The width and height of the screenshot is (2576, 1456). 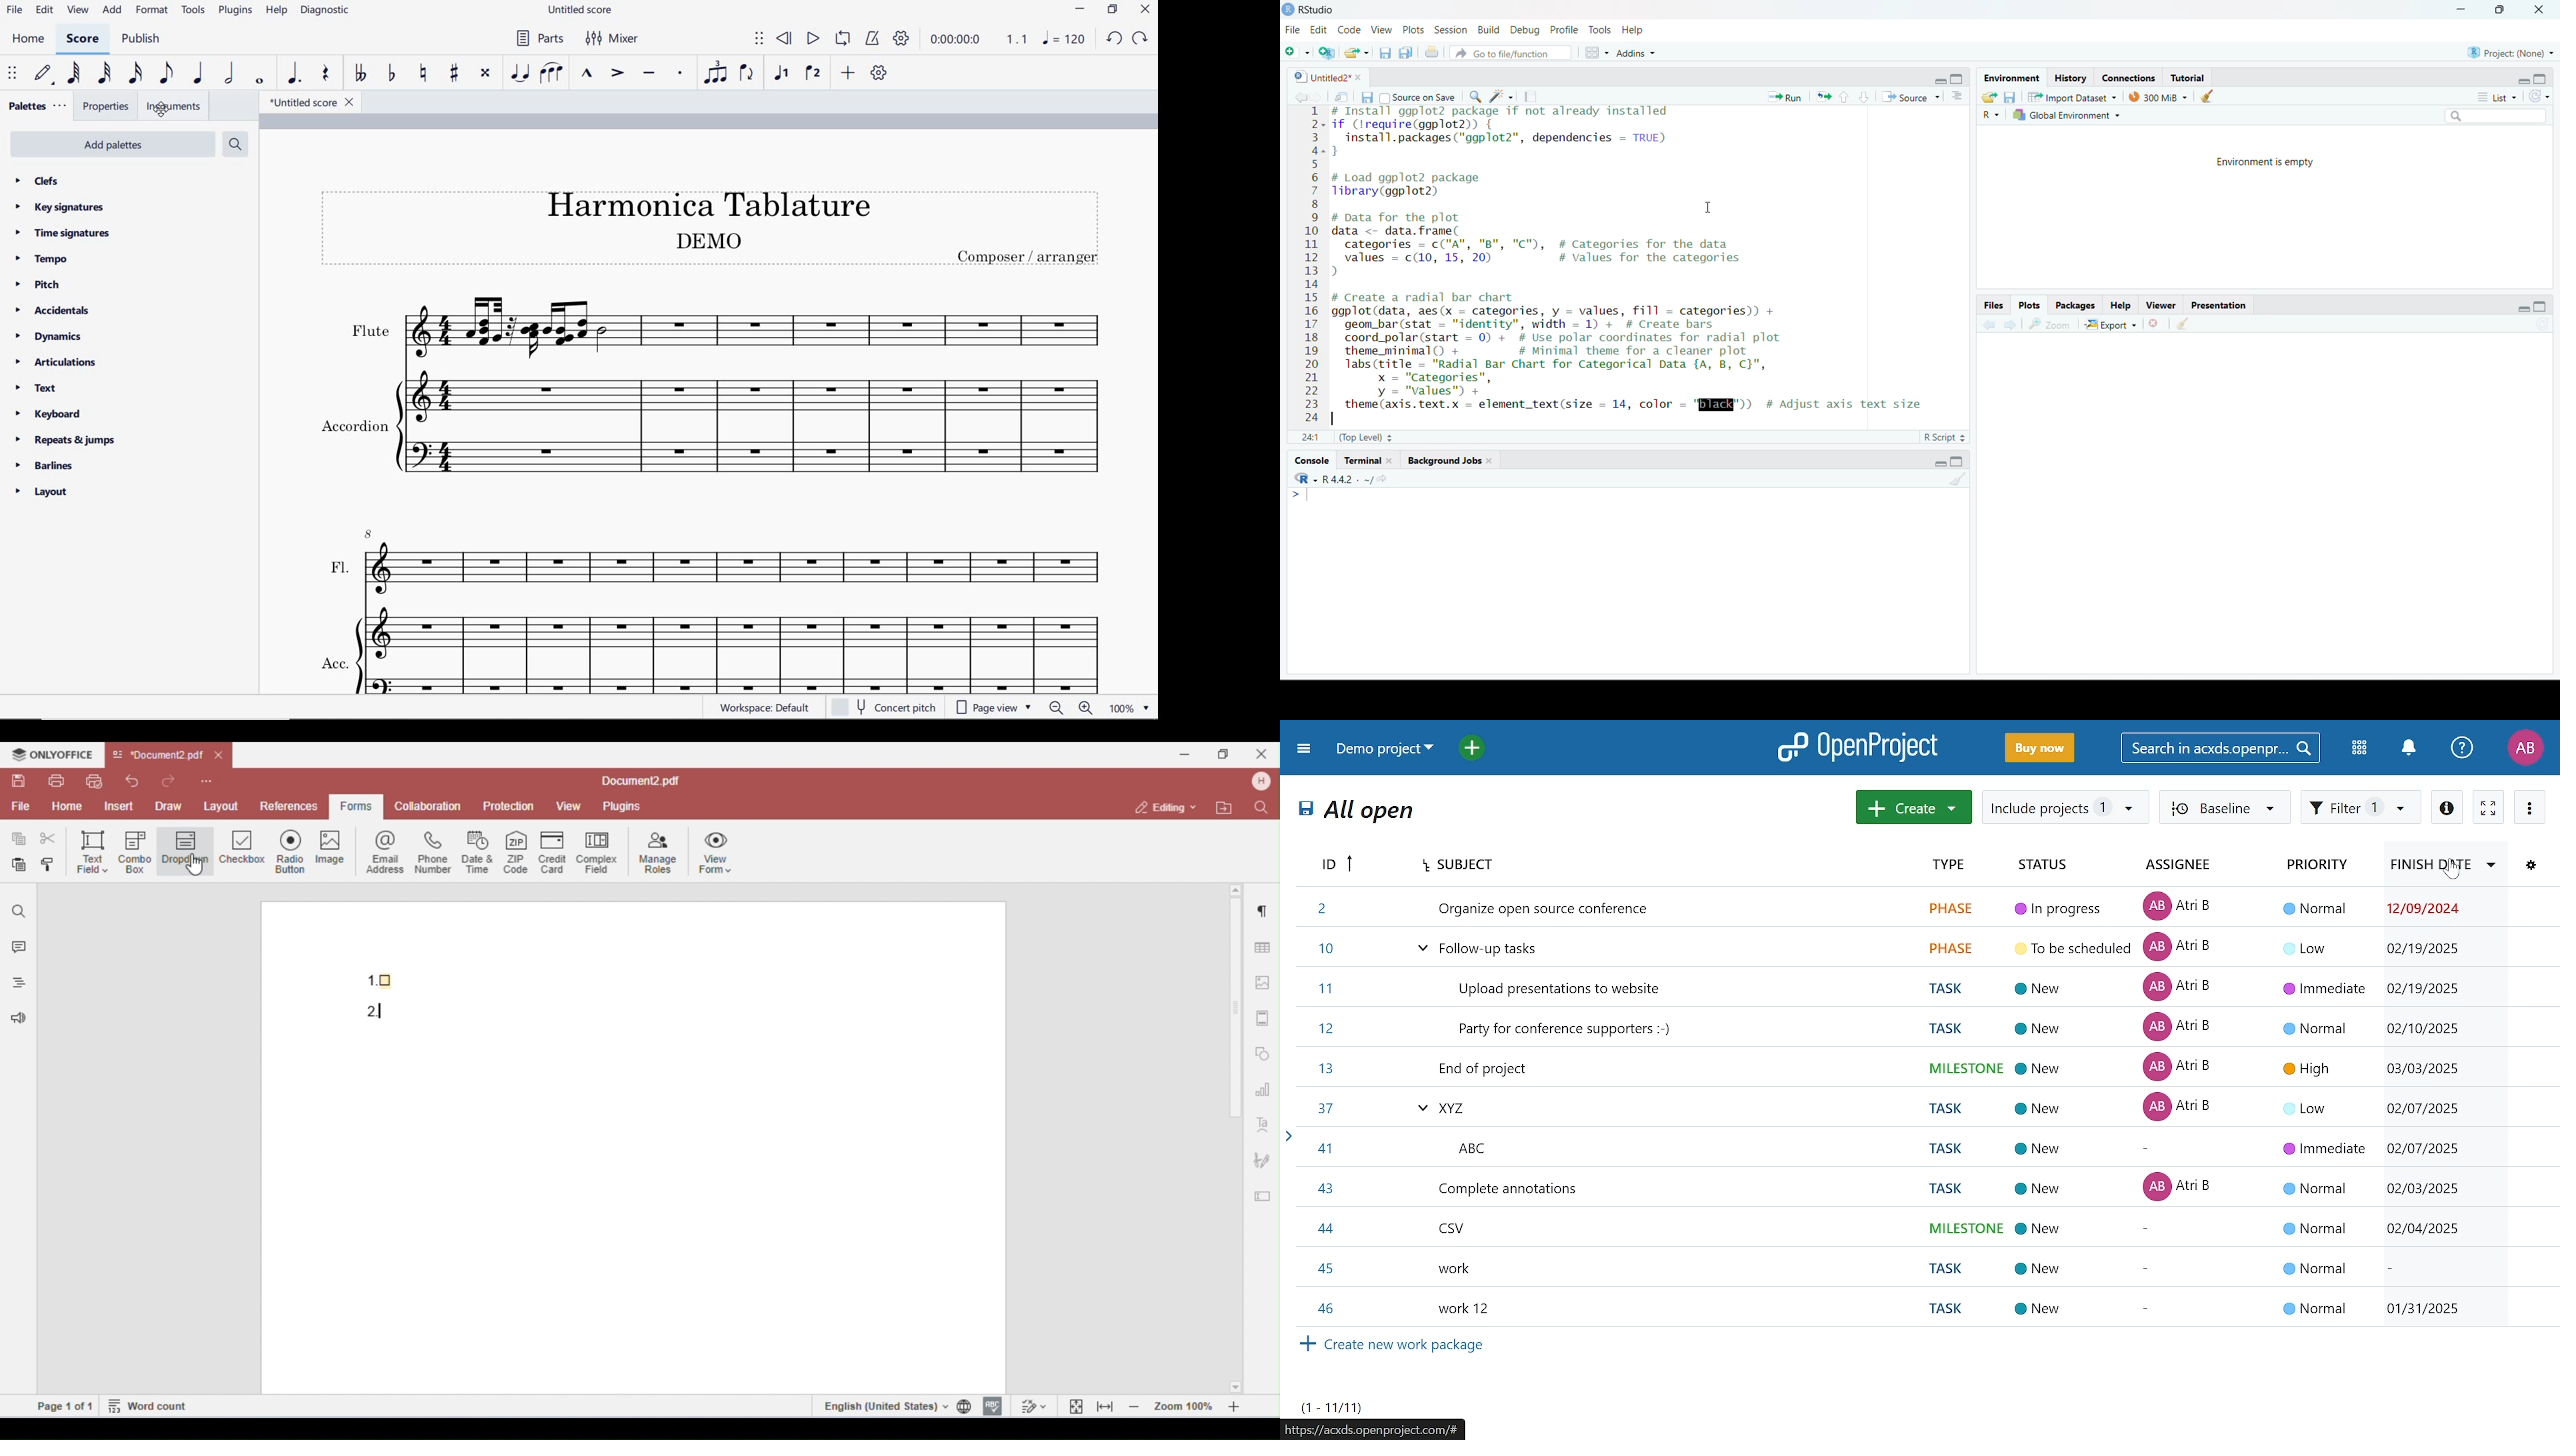 What do you see at coordinates (1325, 77) in the screenshot?
I see ` Untitled2` at bounding box center [1325, 77].